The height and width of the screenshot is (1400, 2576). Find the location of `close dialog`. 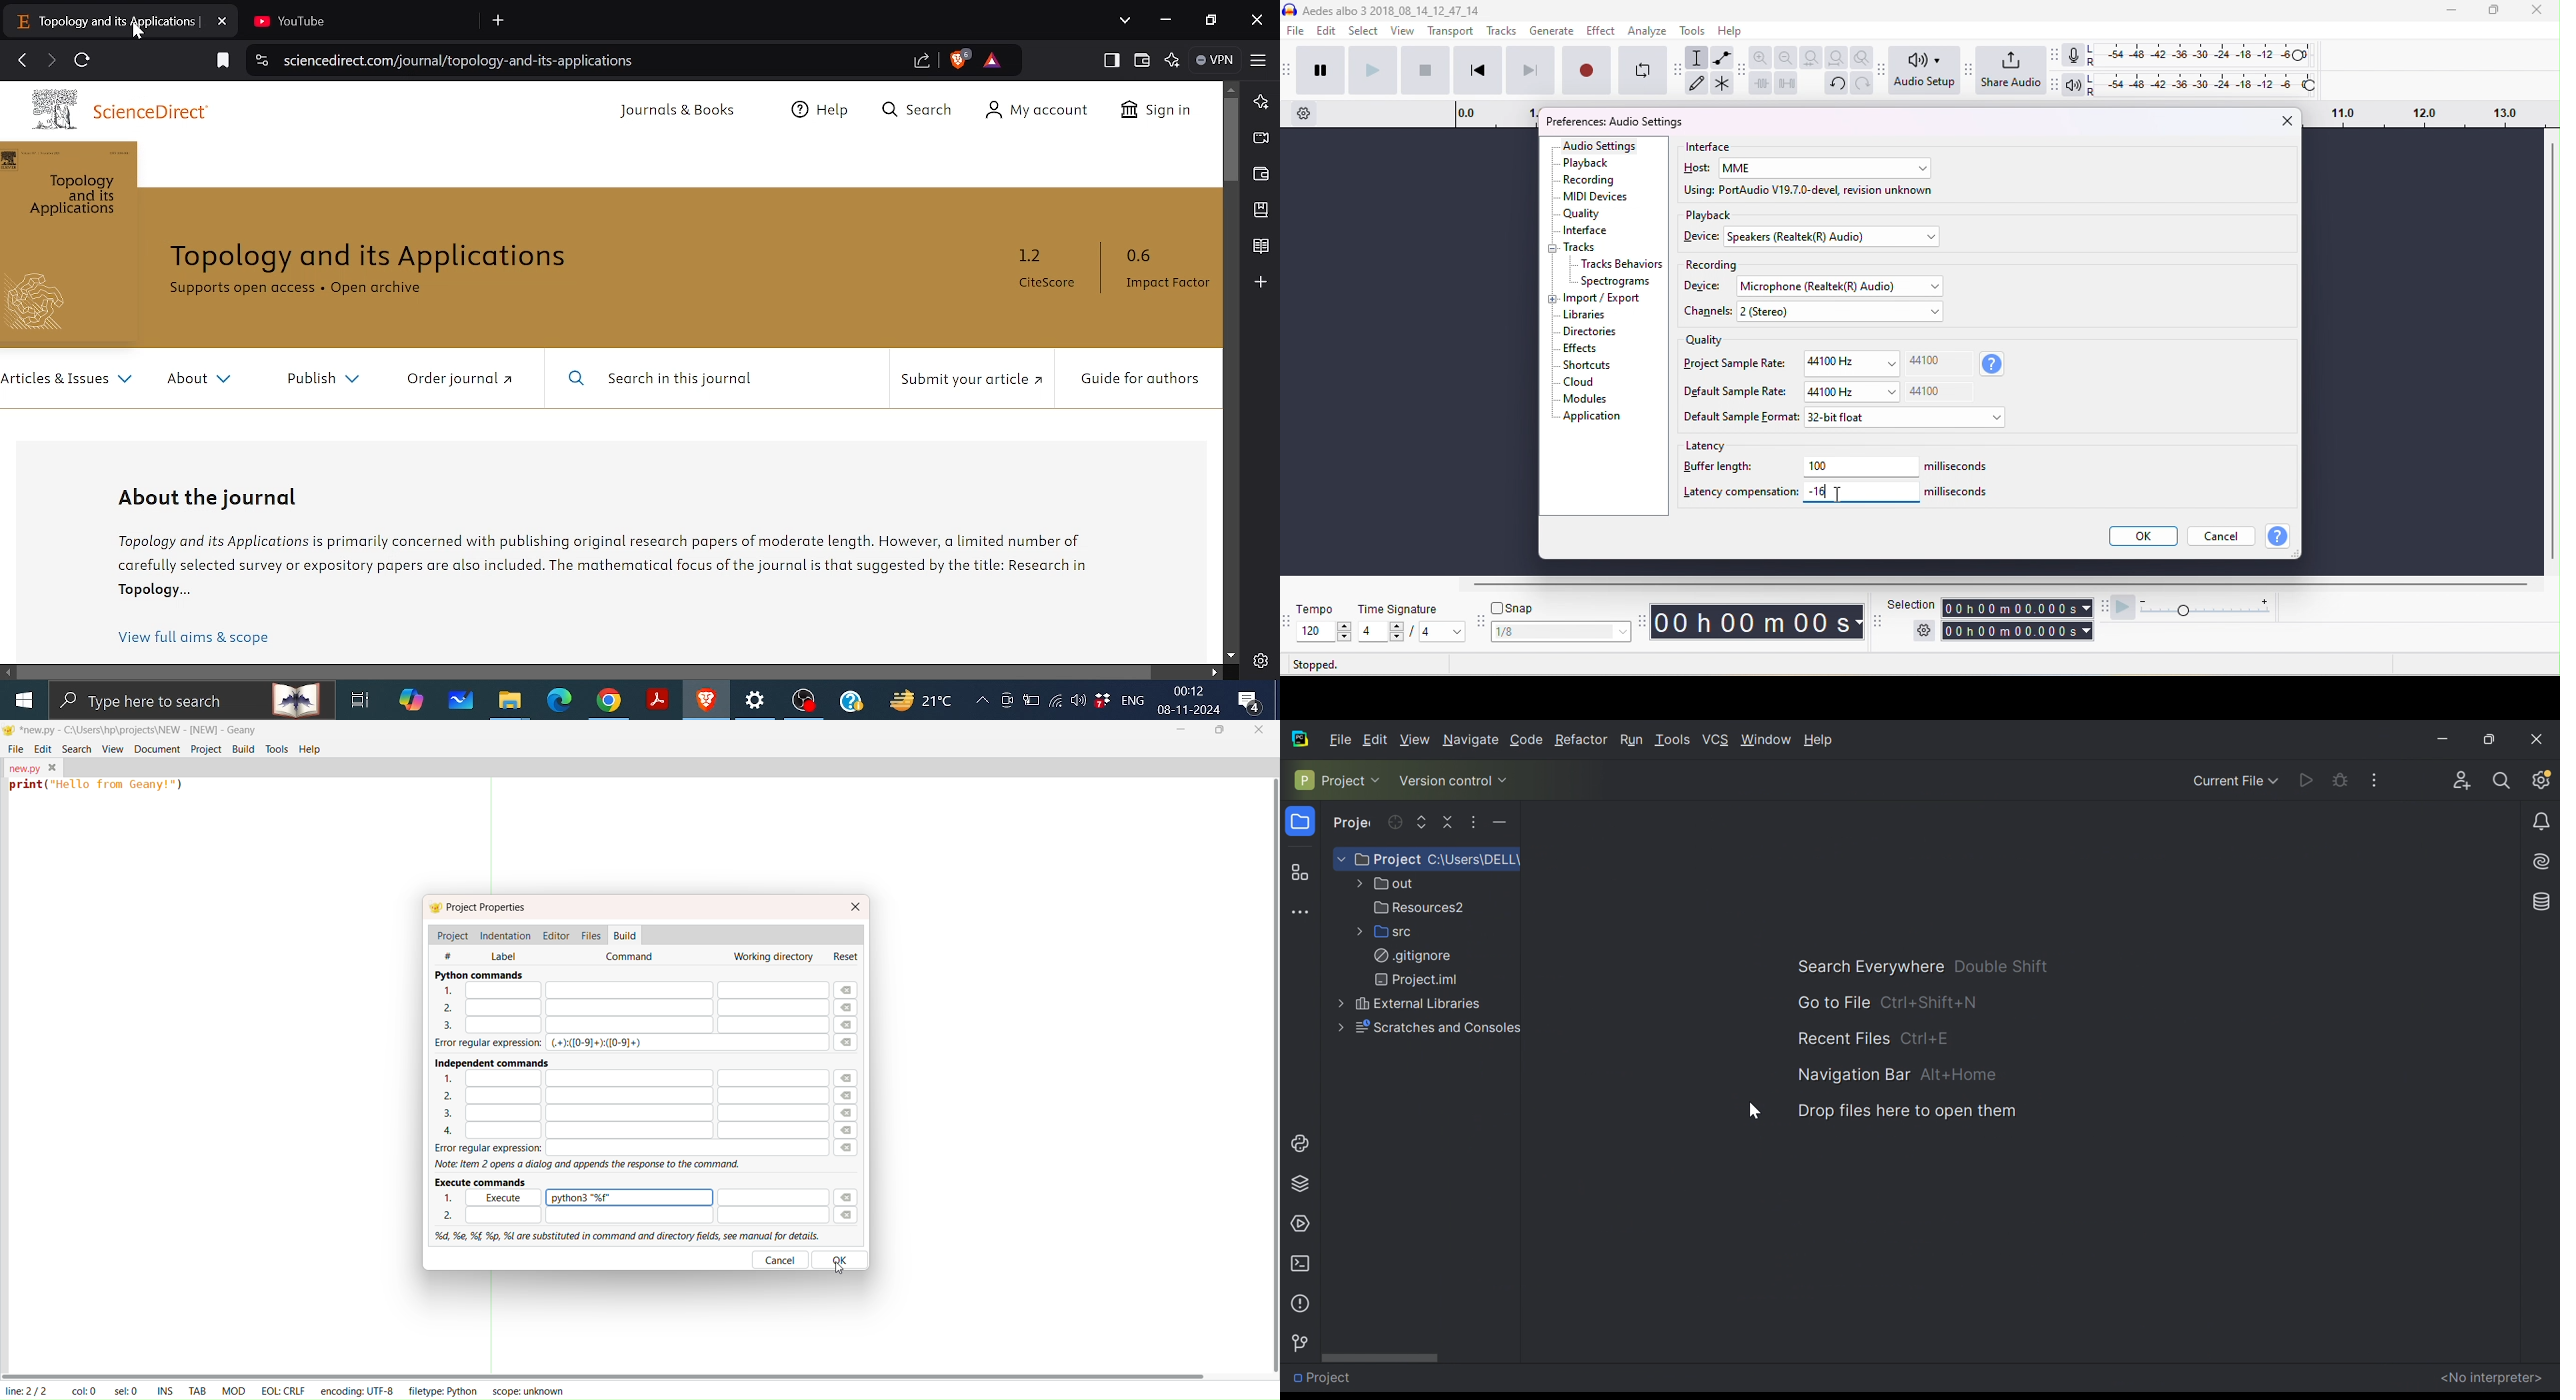

close dialog is located at coordinates (856, 906).